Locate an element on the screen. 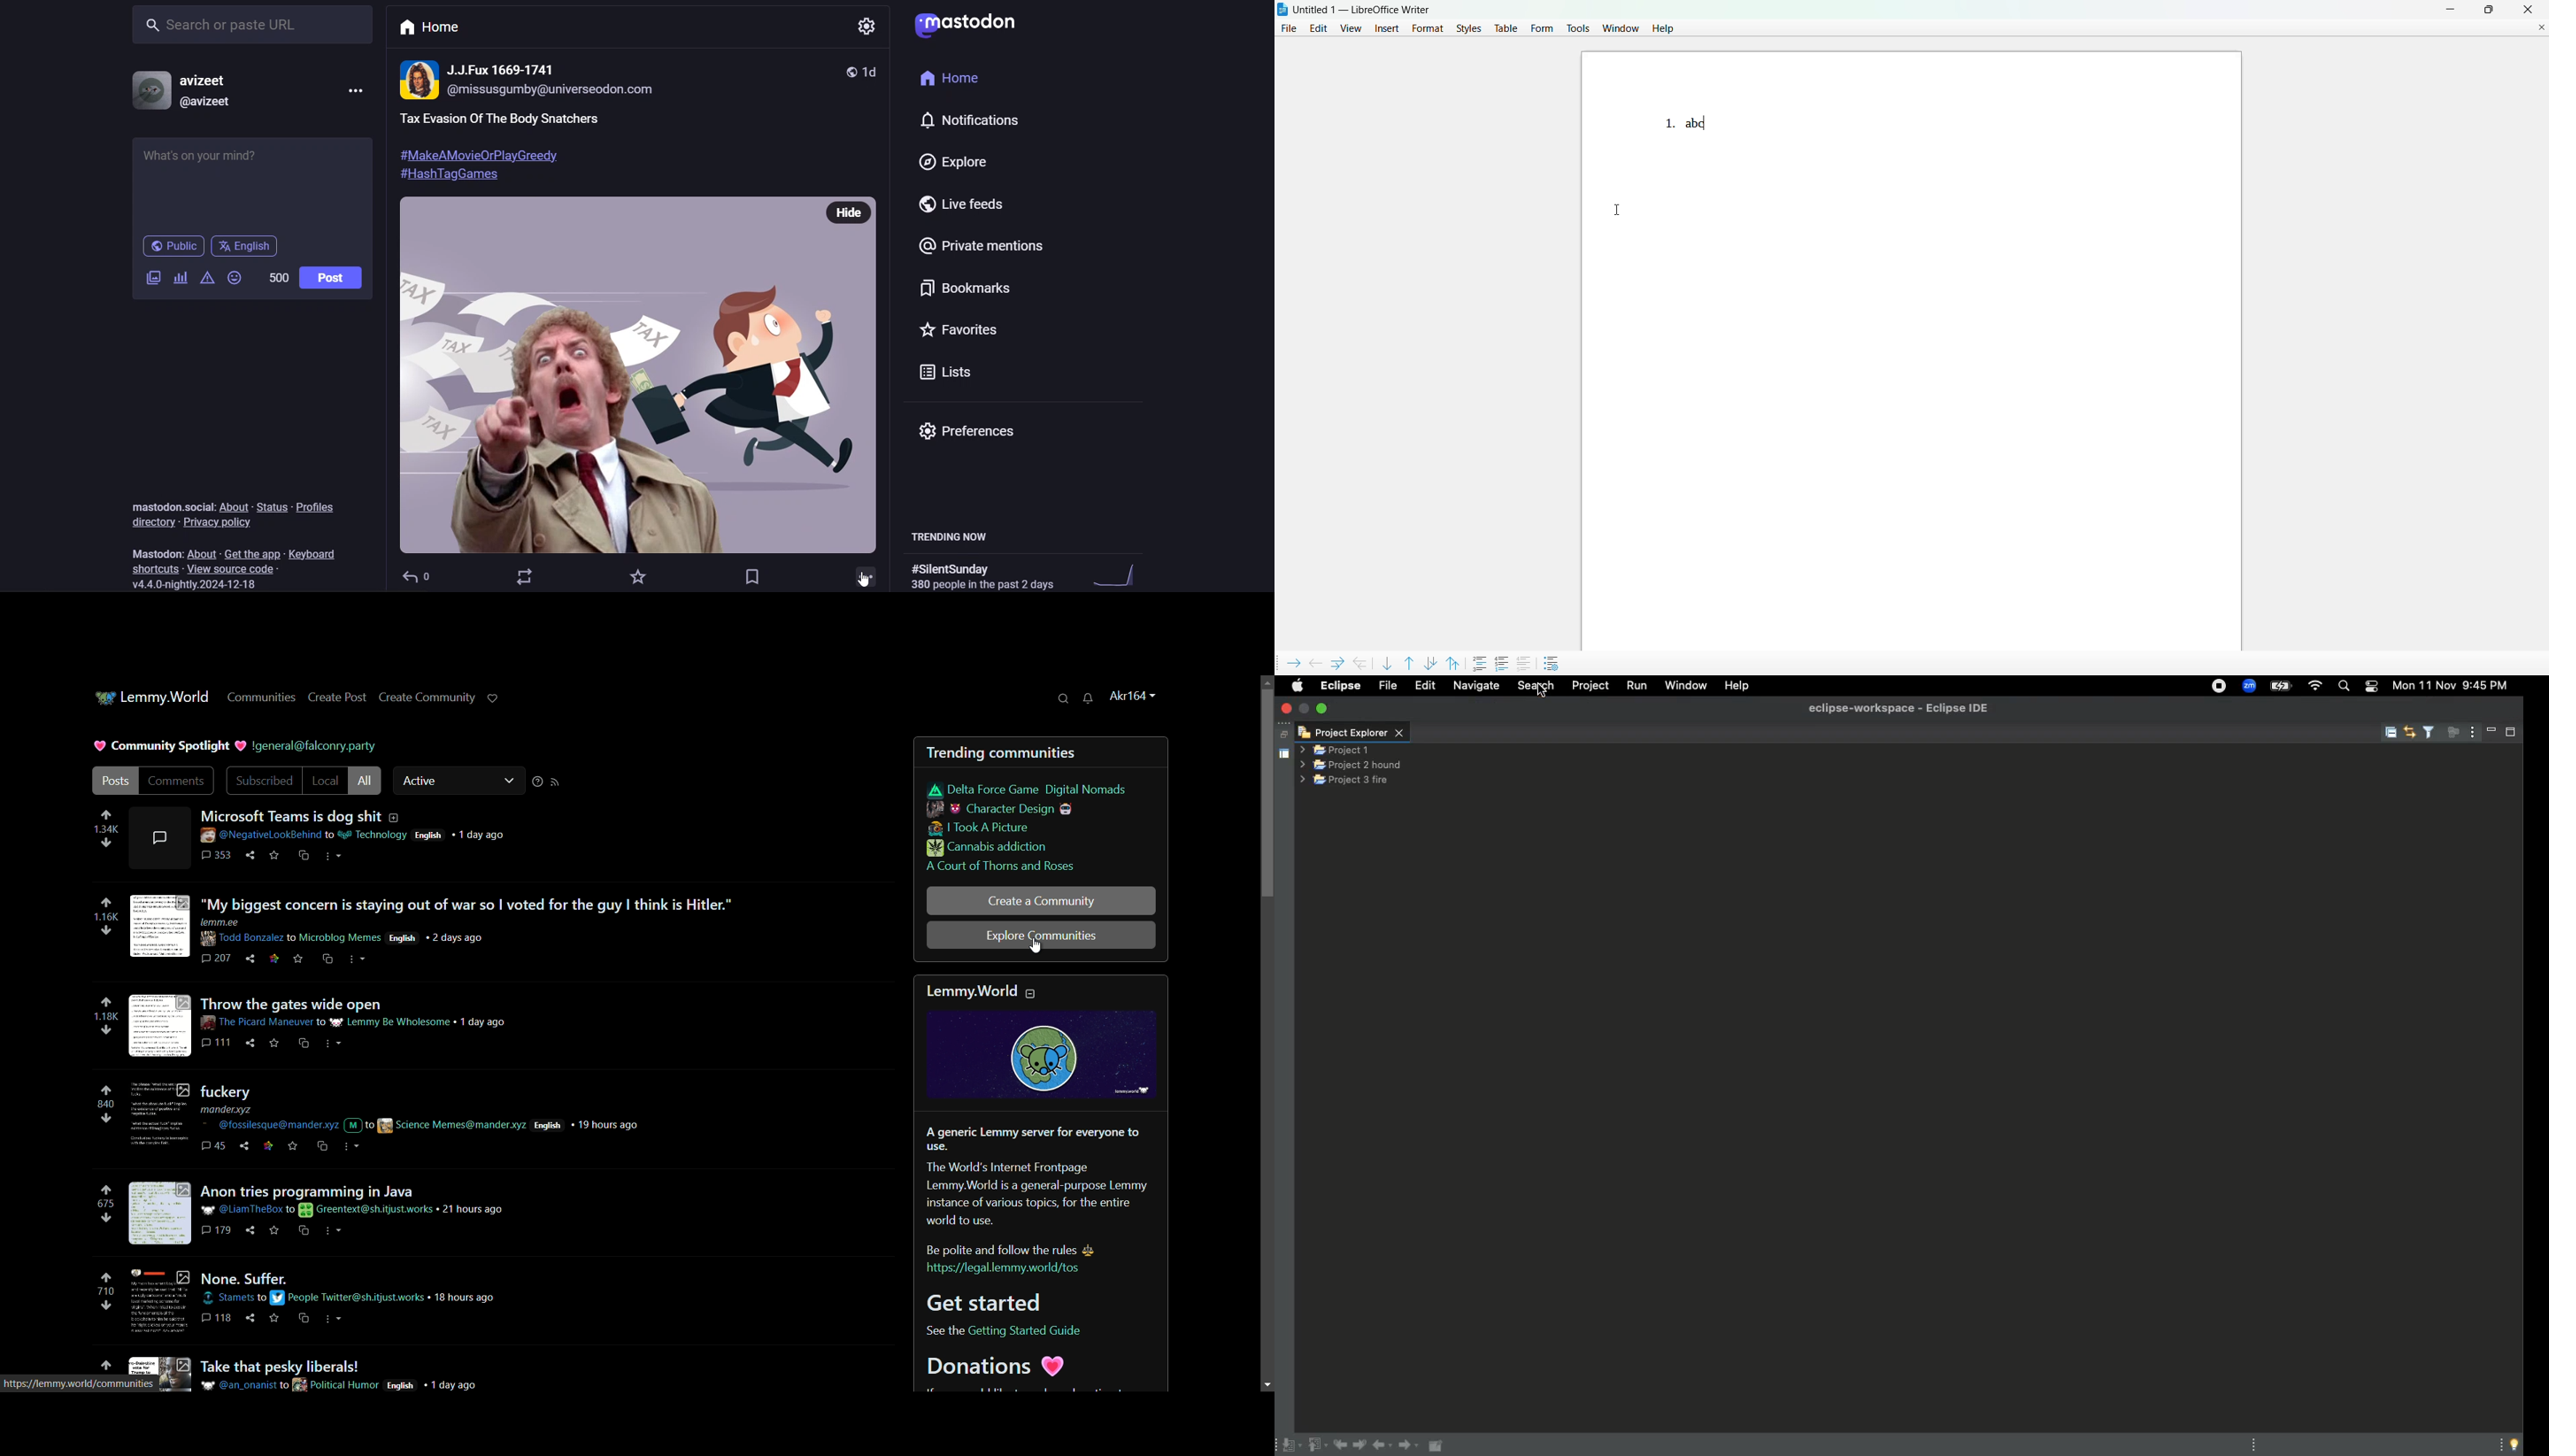 Image resolution: width=2576 pixels, height=1456 pixels. Restore is located at coordinates (1285, 735).